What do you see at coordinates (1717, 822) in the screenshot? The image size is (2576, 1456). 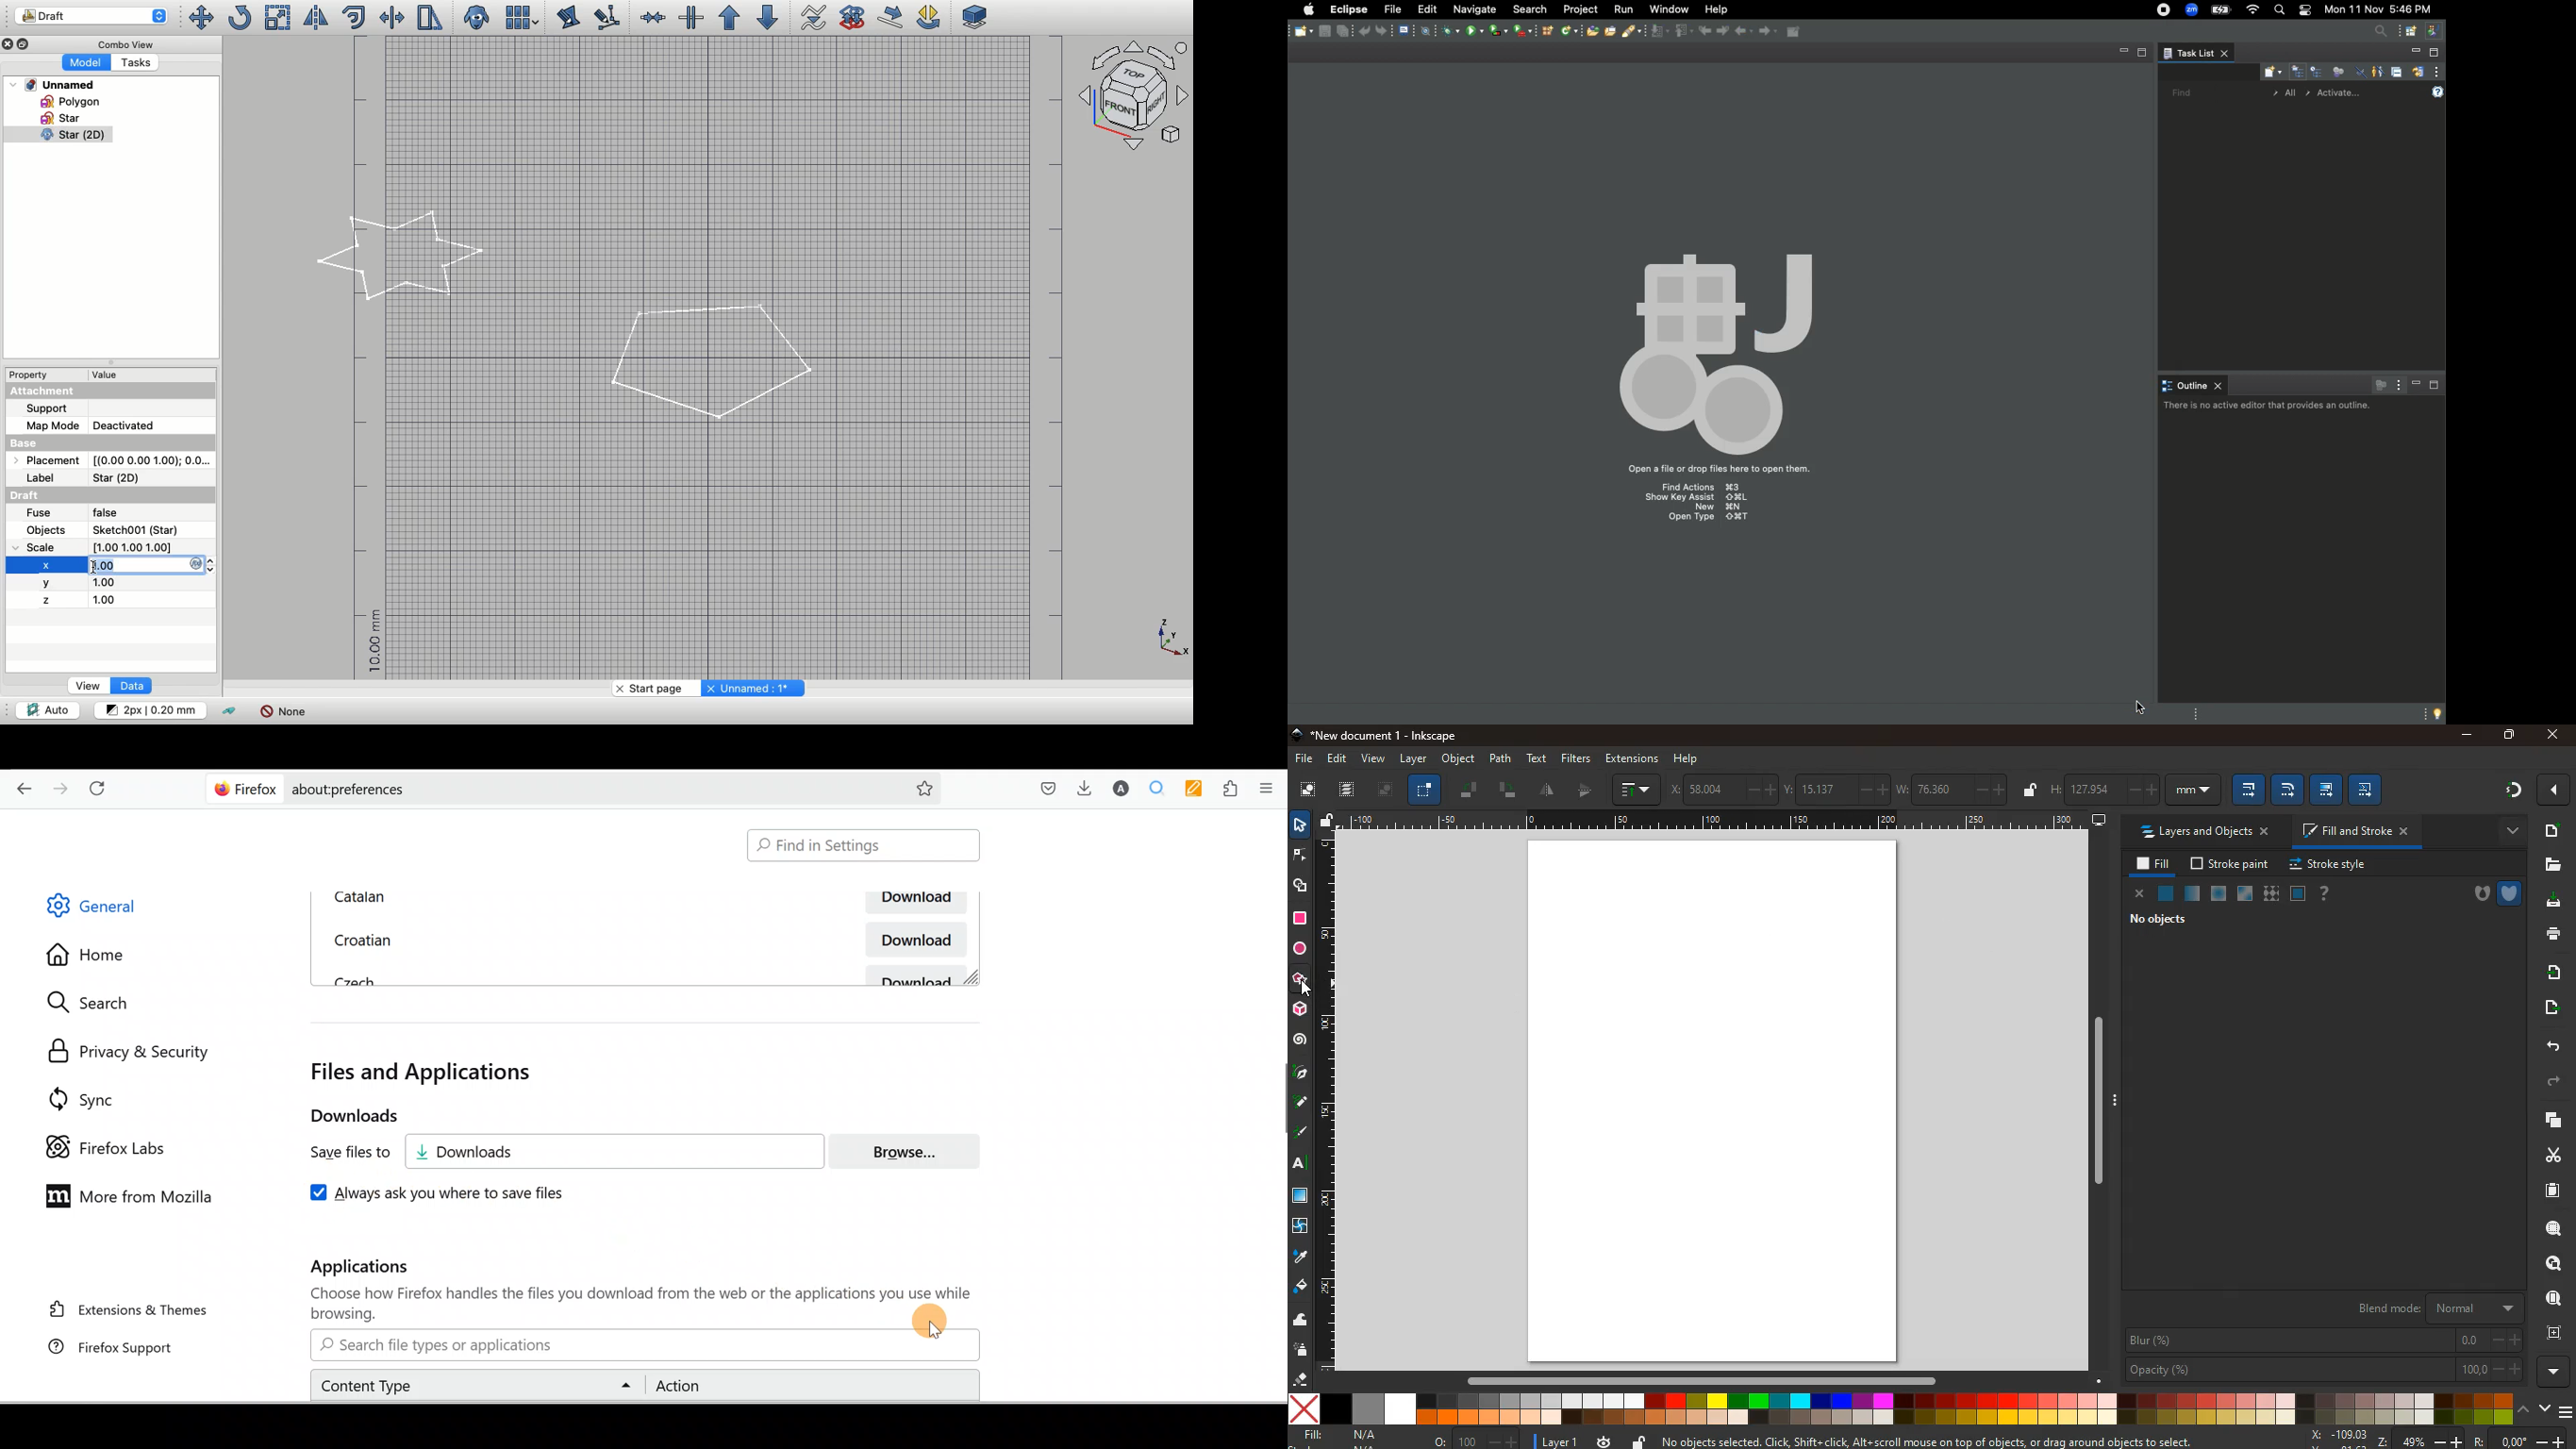 I see `Draw scale` at bounding box center [1717, 822].